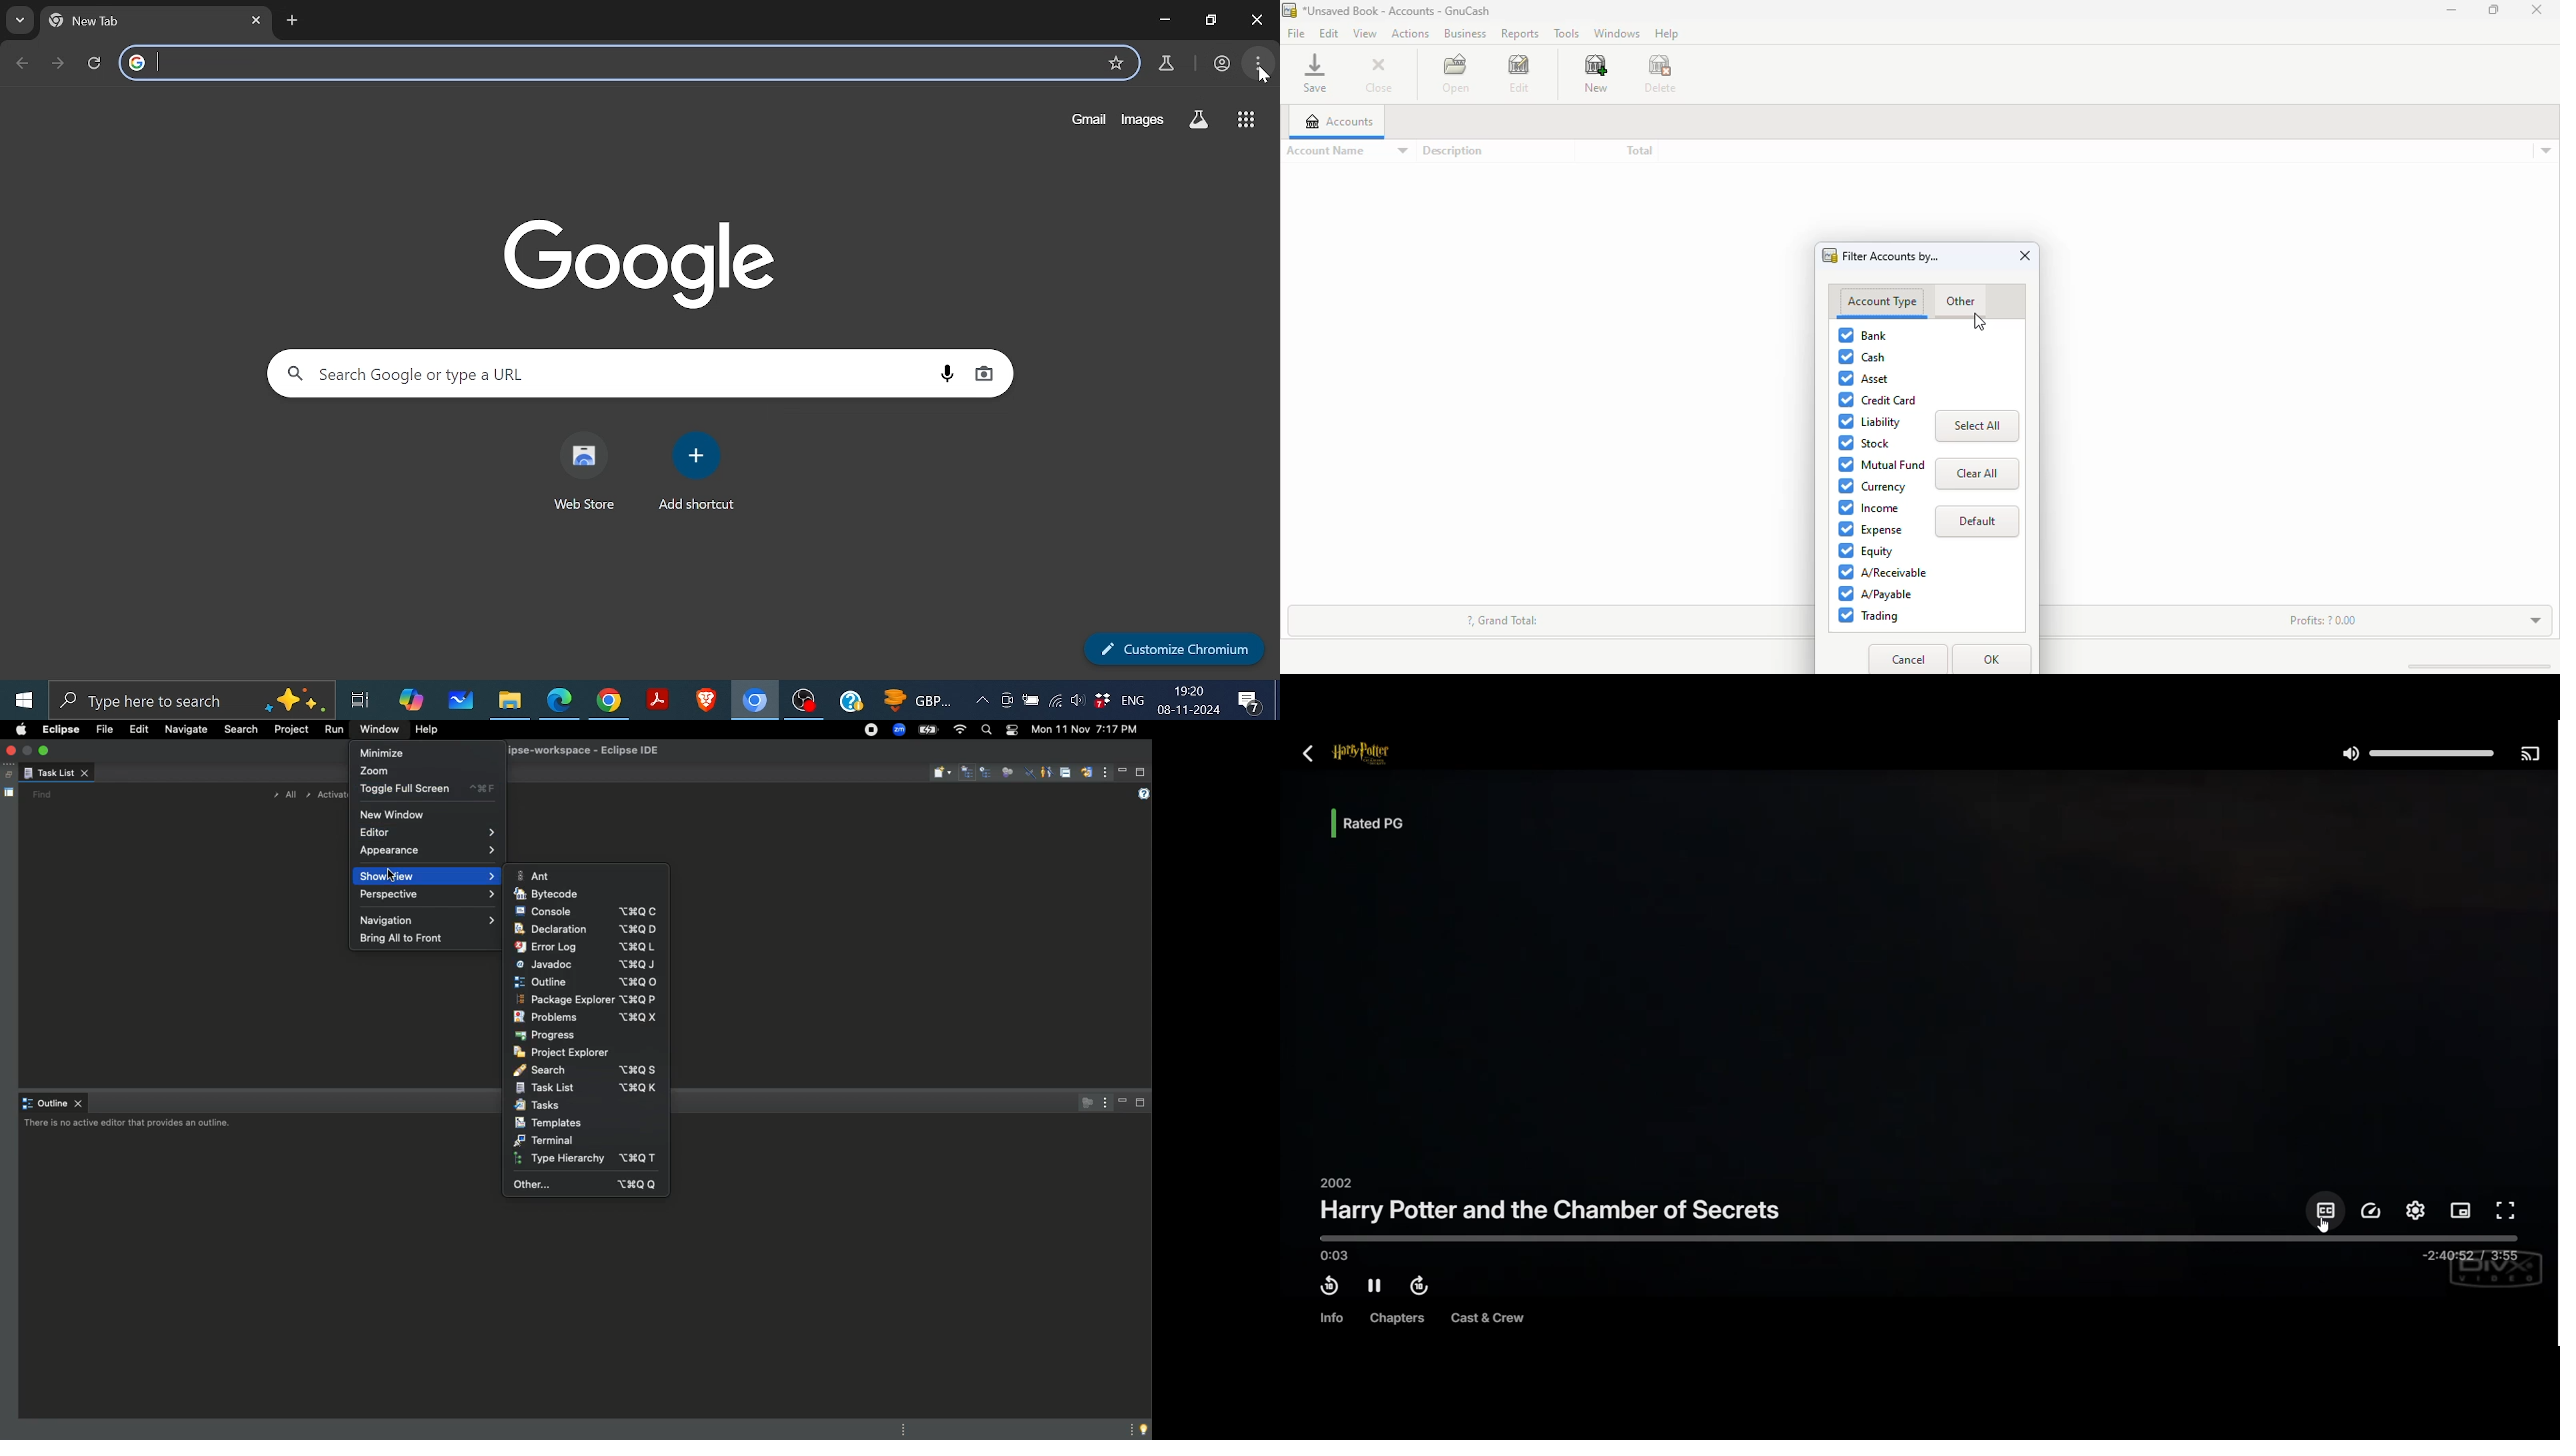 Image resolution: width=2576 pixels, height=1456 pixels. Describe the element at coordinates (1596, 74) in the screenshot. I see `new` at that location.